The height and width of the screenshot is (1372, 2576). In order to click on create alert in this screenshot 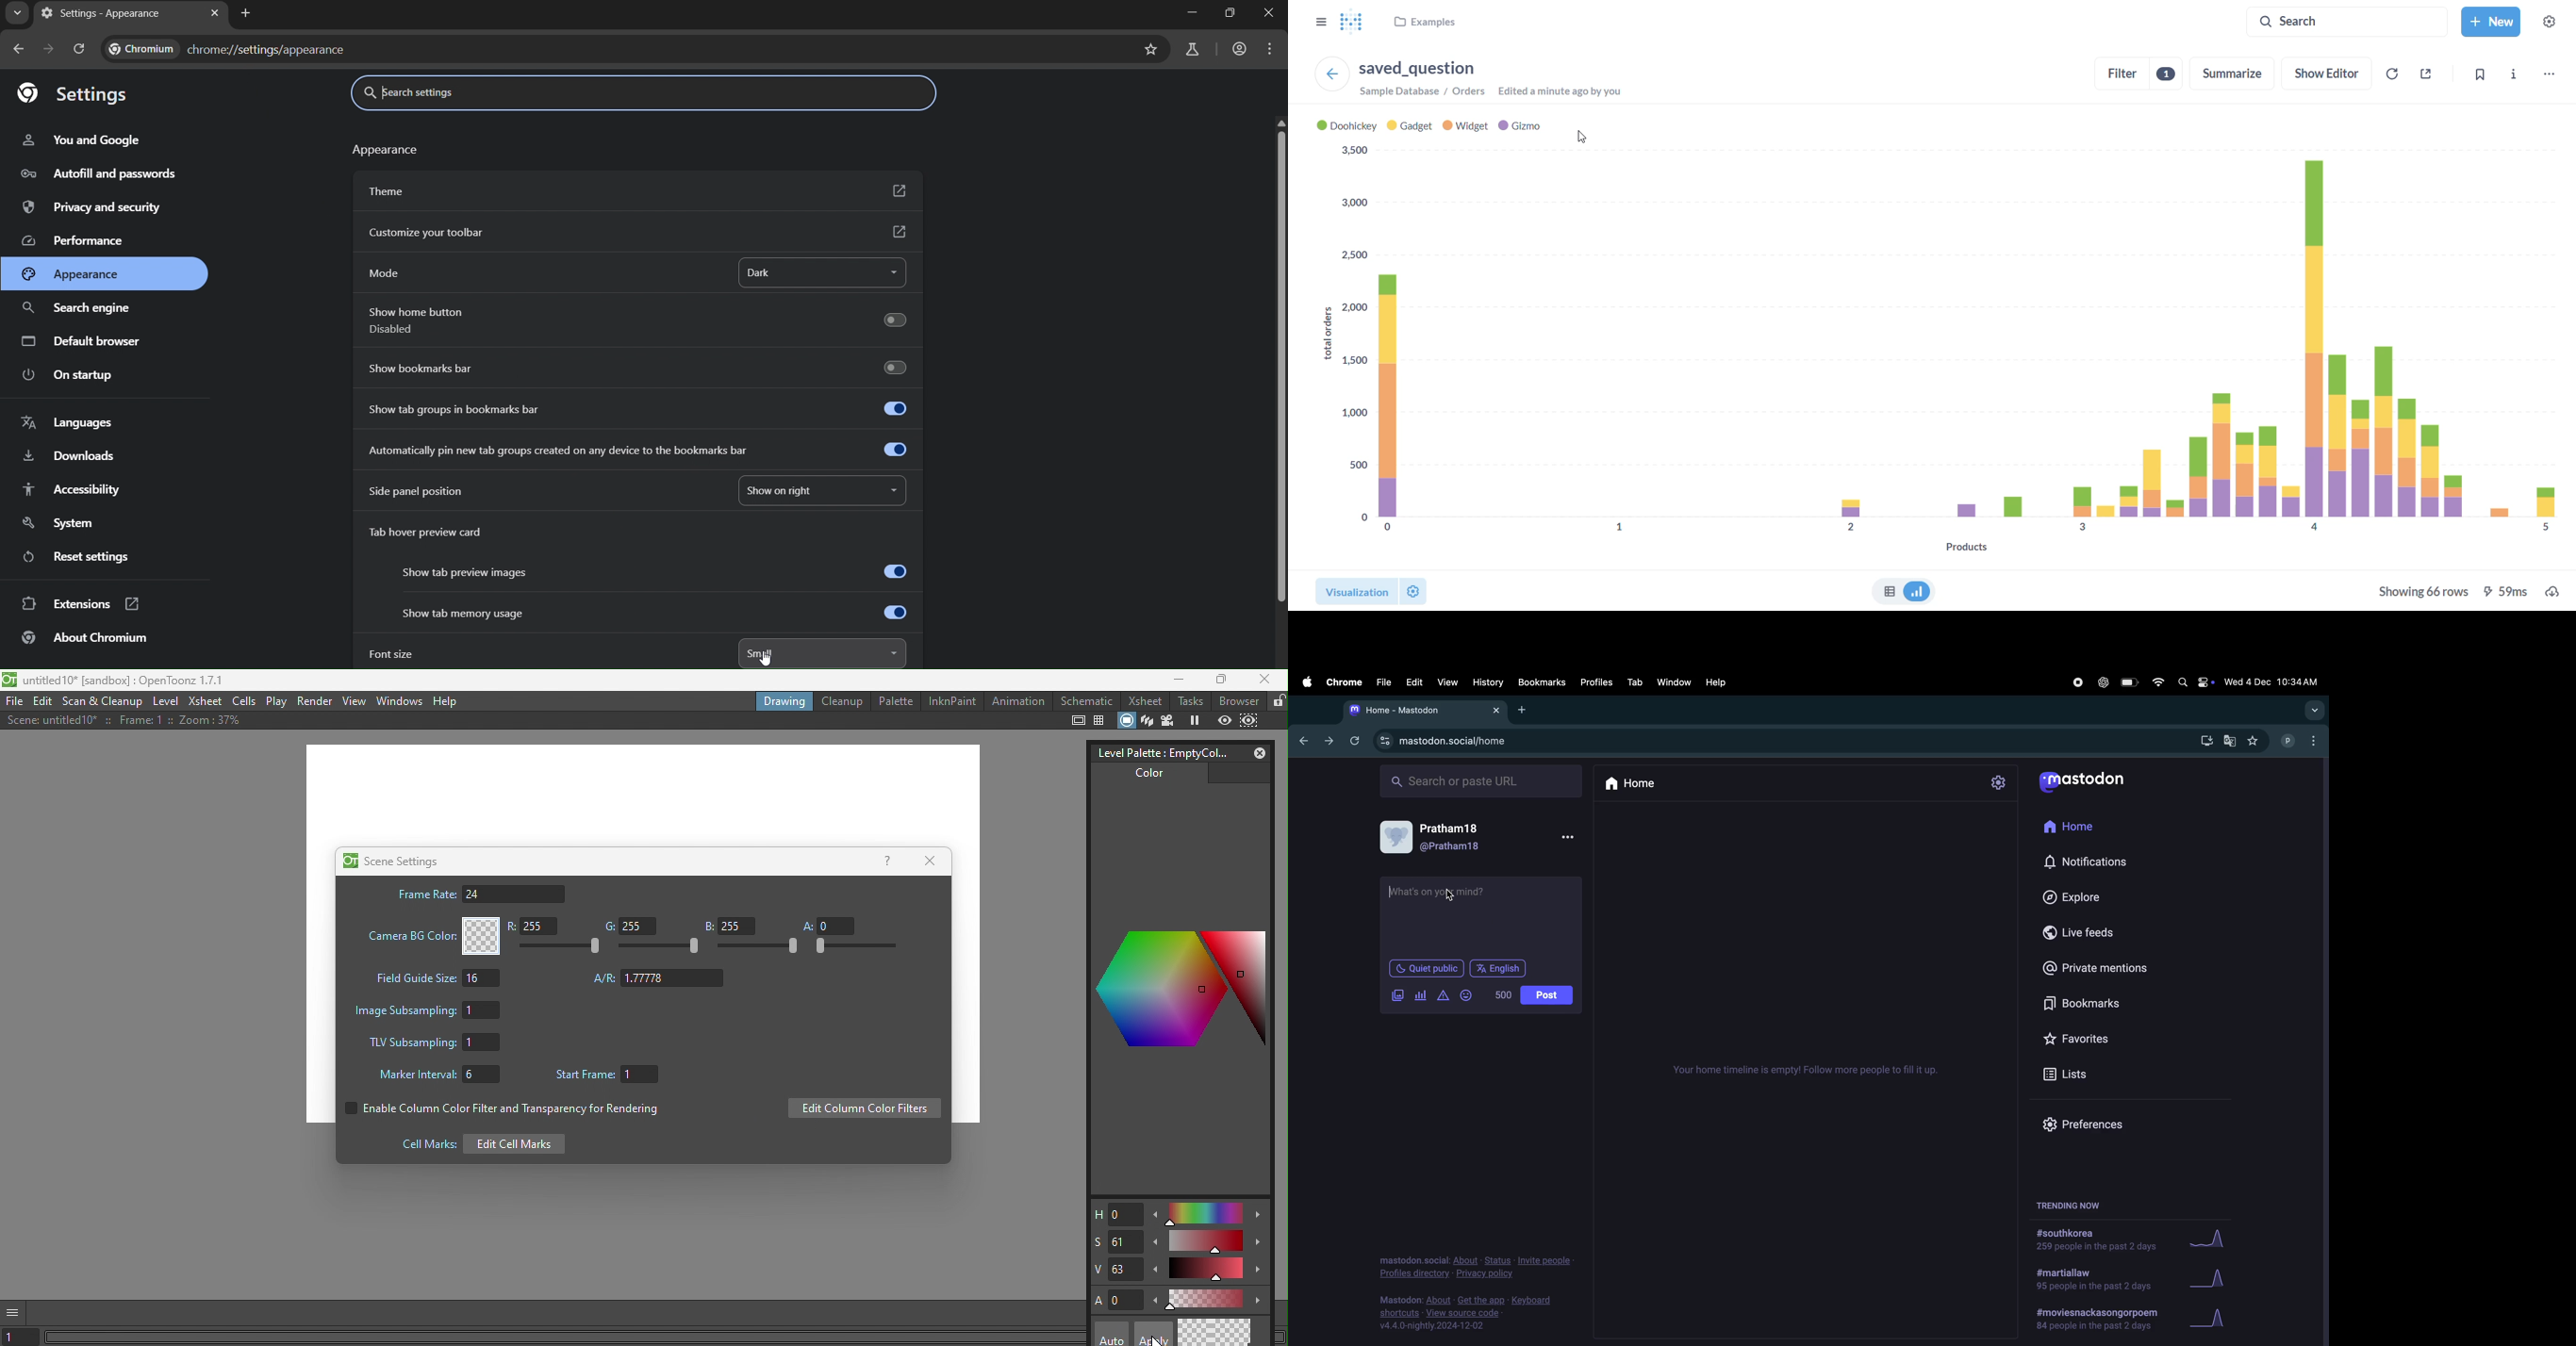, I will do `click(1444, 997)`.